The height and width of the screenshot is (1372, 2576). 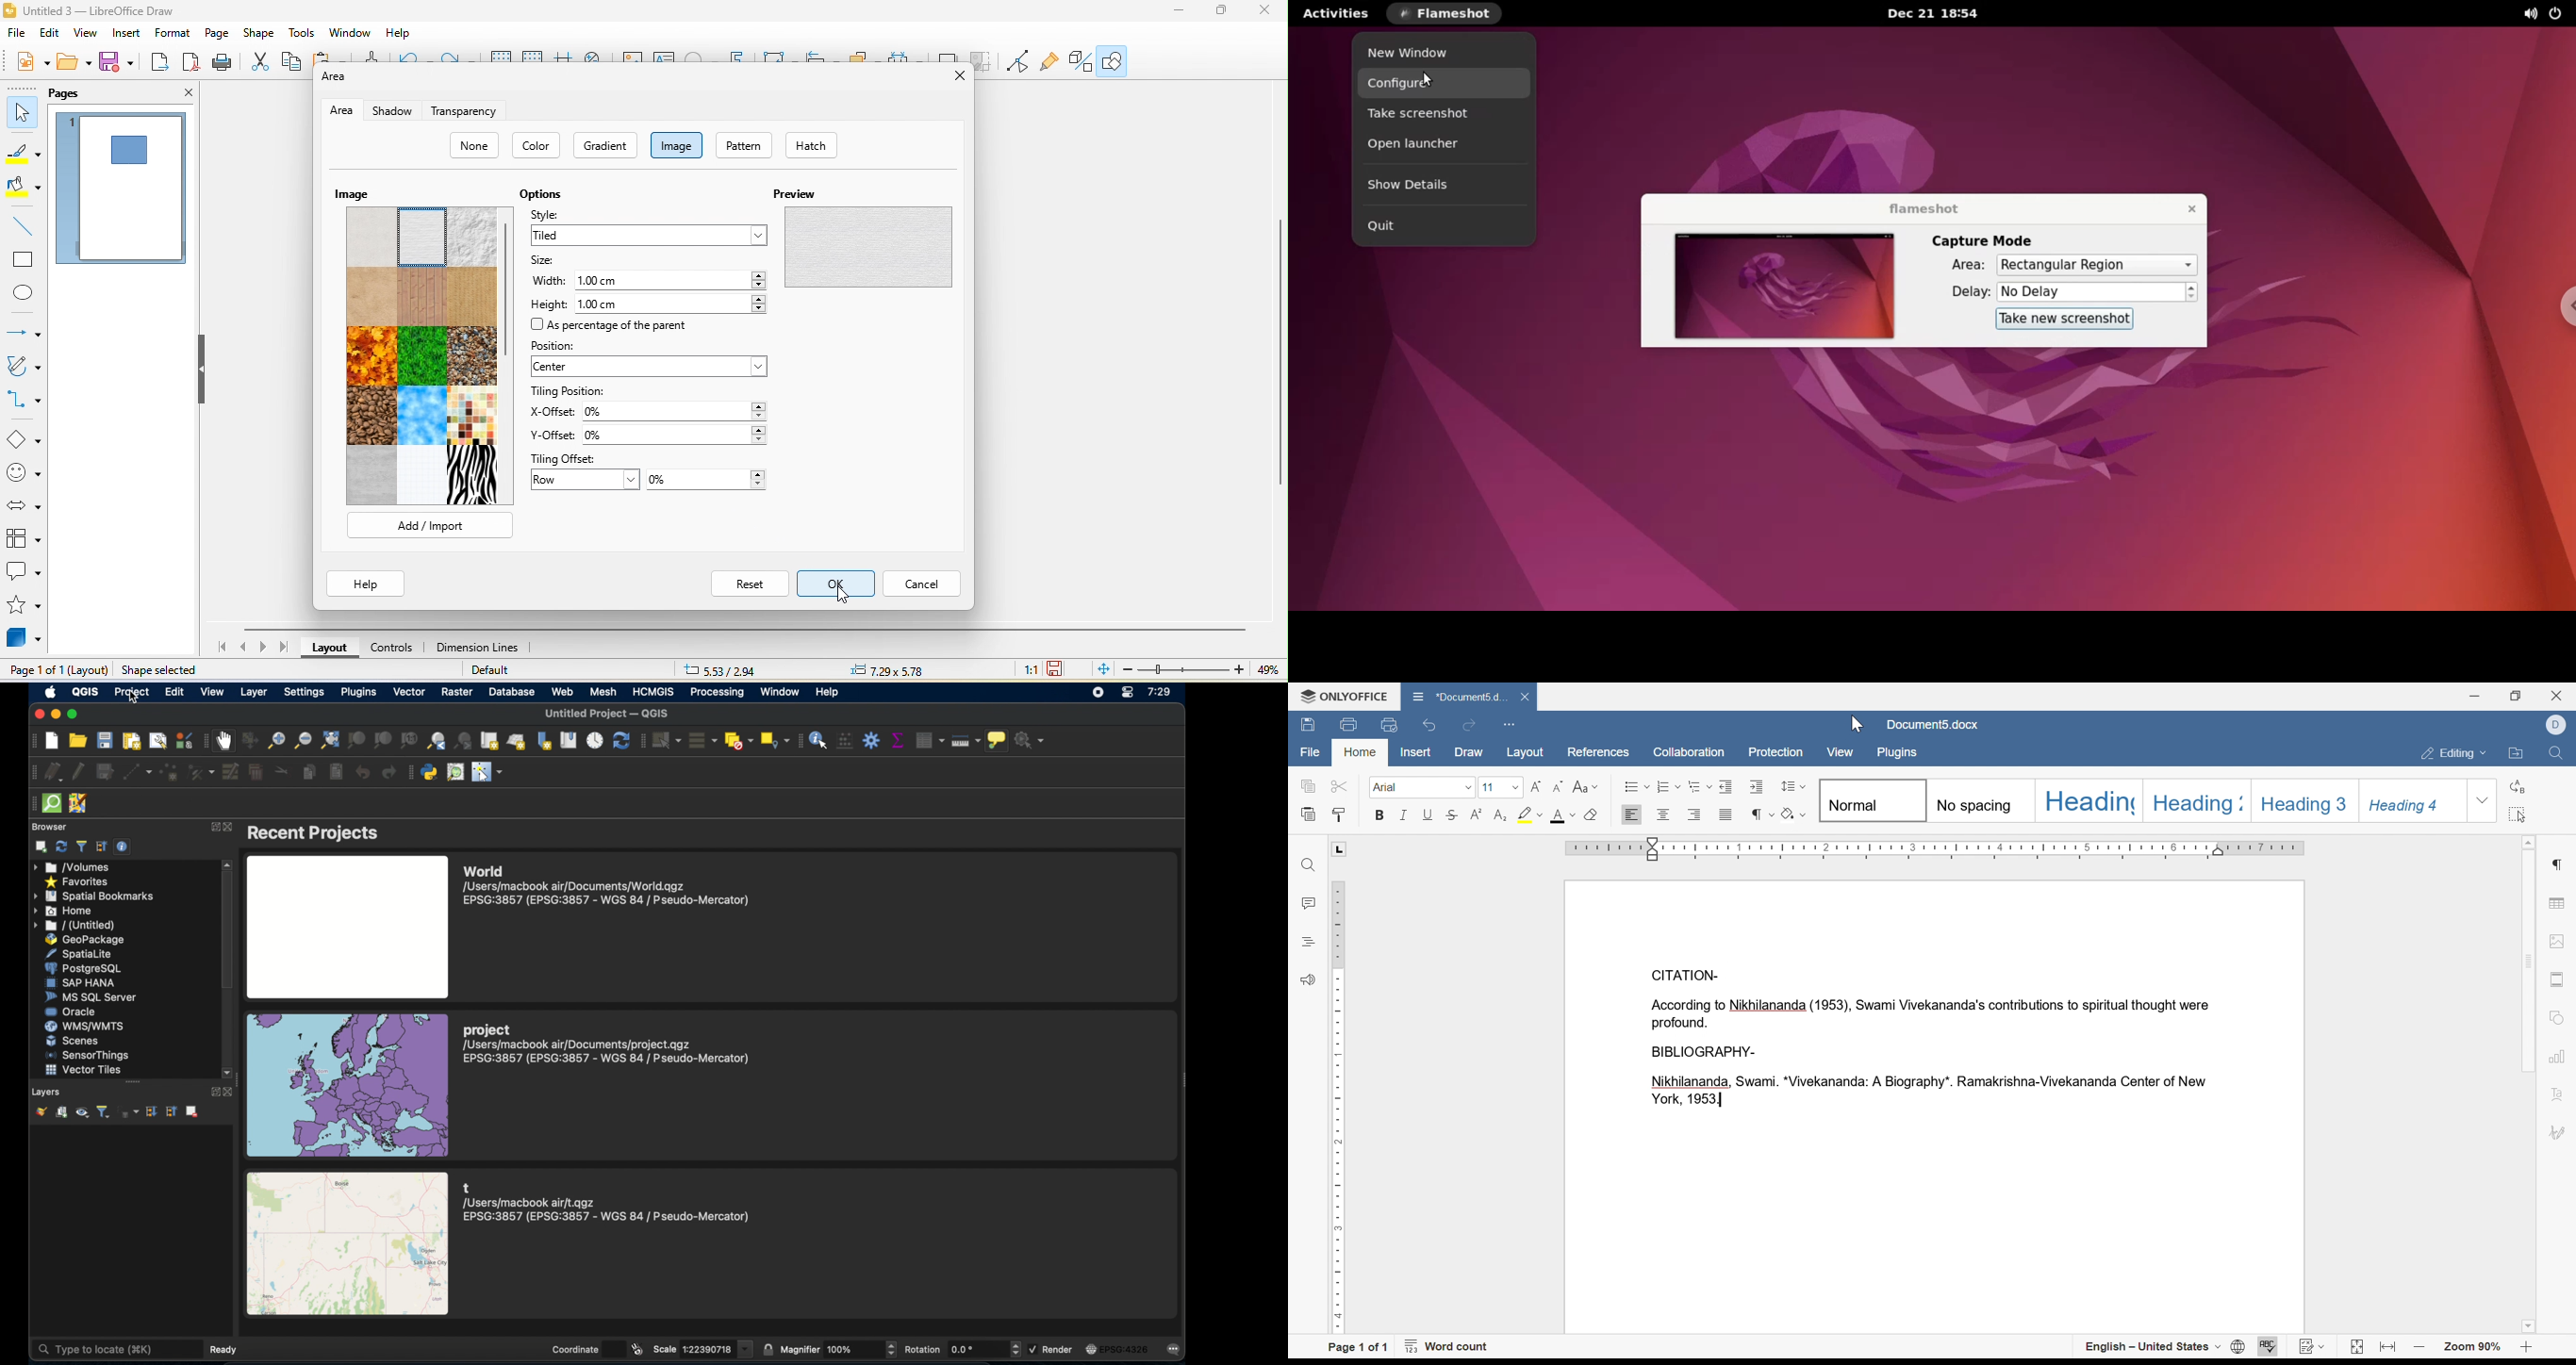 I want to click on new window, so click(x=1434, y=53).